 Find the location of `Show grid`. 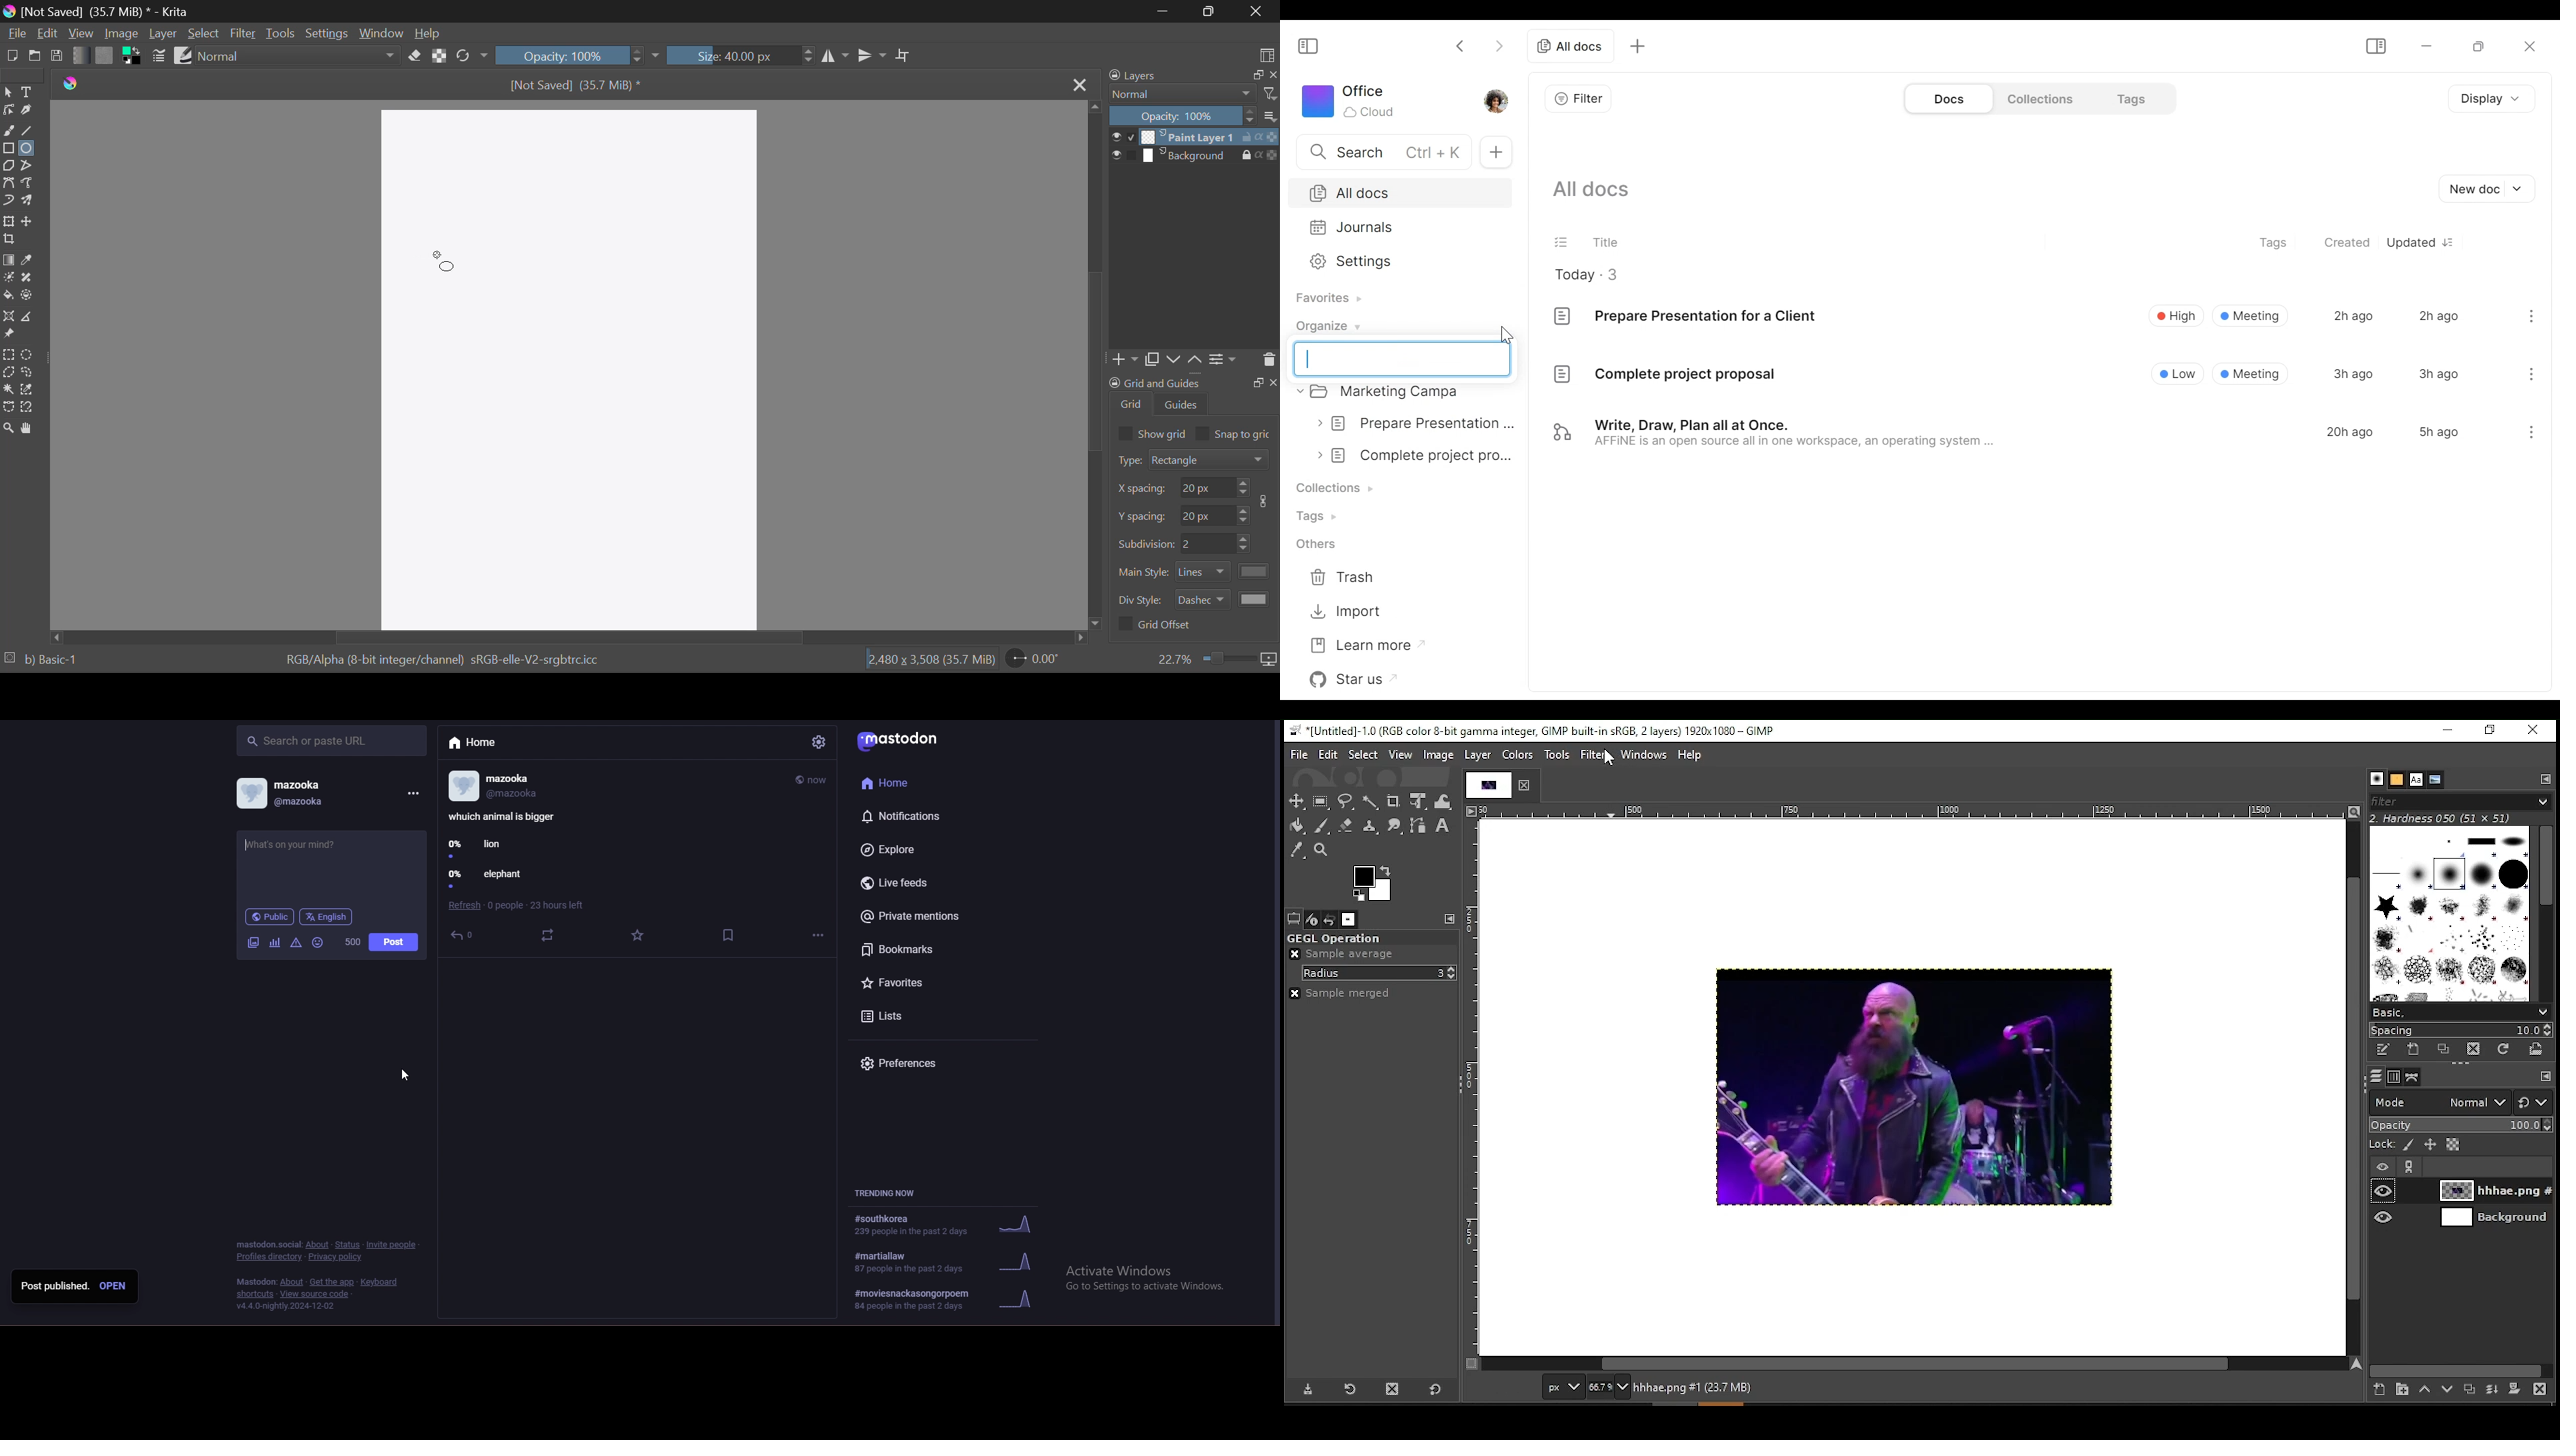

Show grid is located at coordinates (1151, 433).